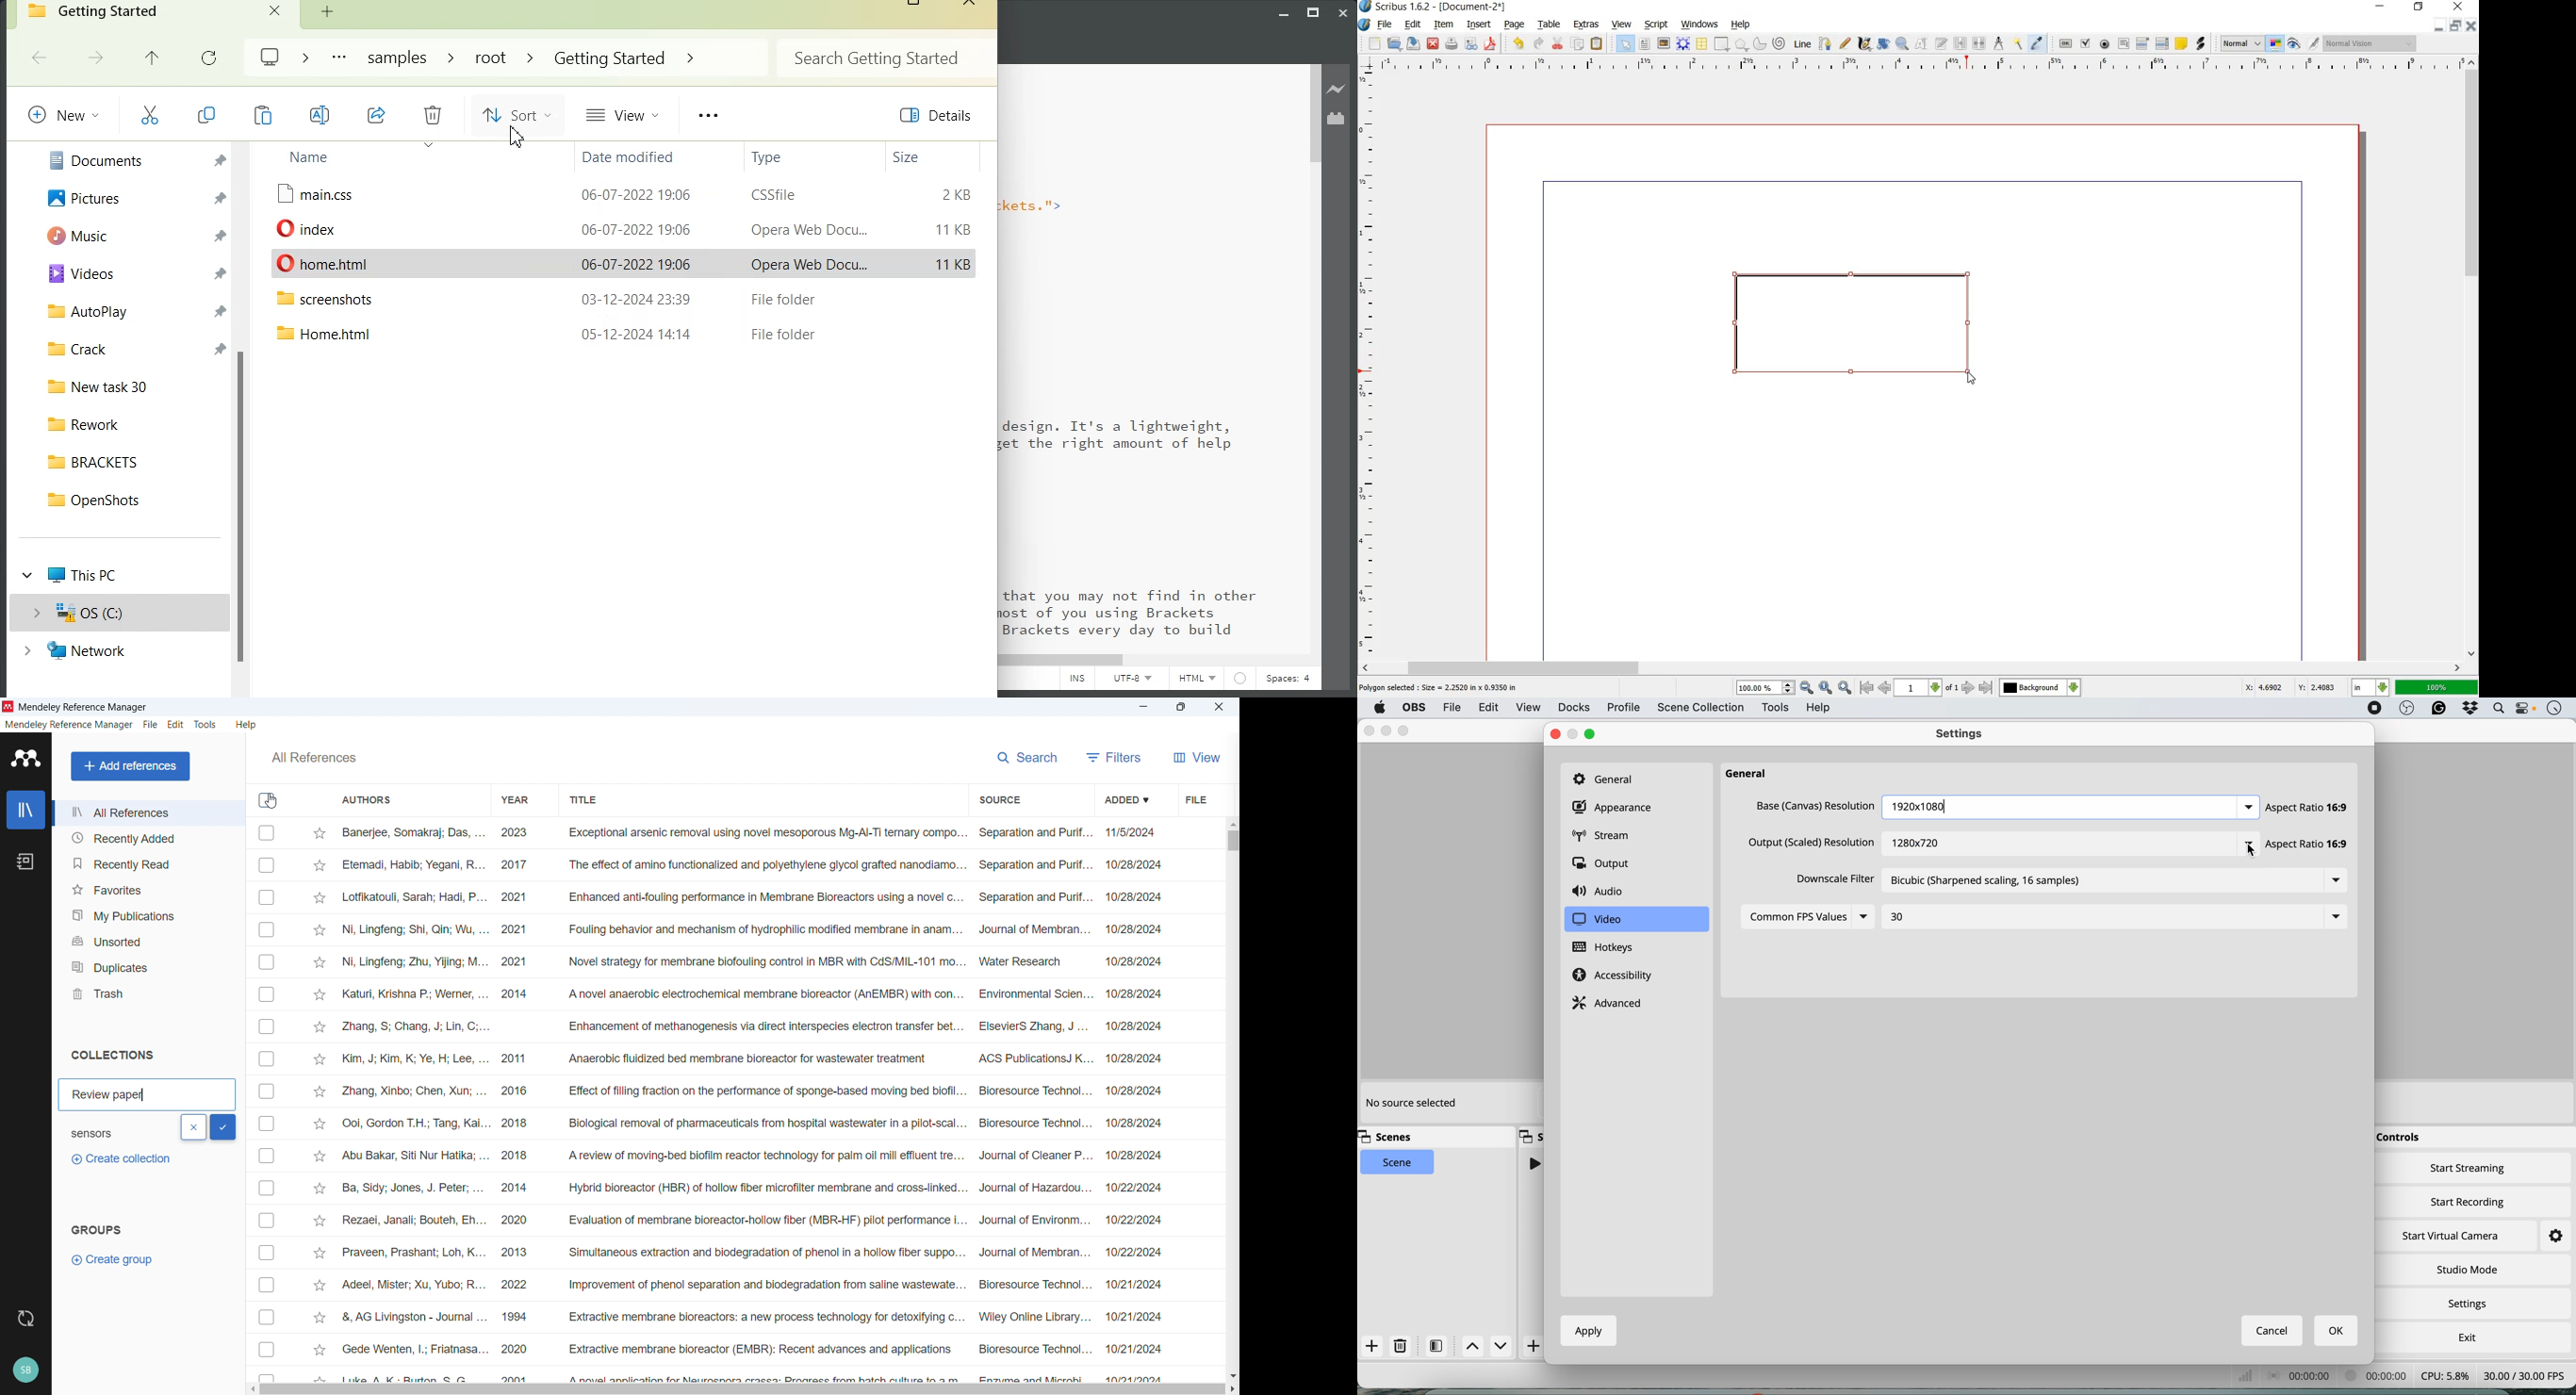  What do you see at coordinates (1442, 25) in the screenshot?
I see `ITEM` at bounding box center [1442, 25].